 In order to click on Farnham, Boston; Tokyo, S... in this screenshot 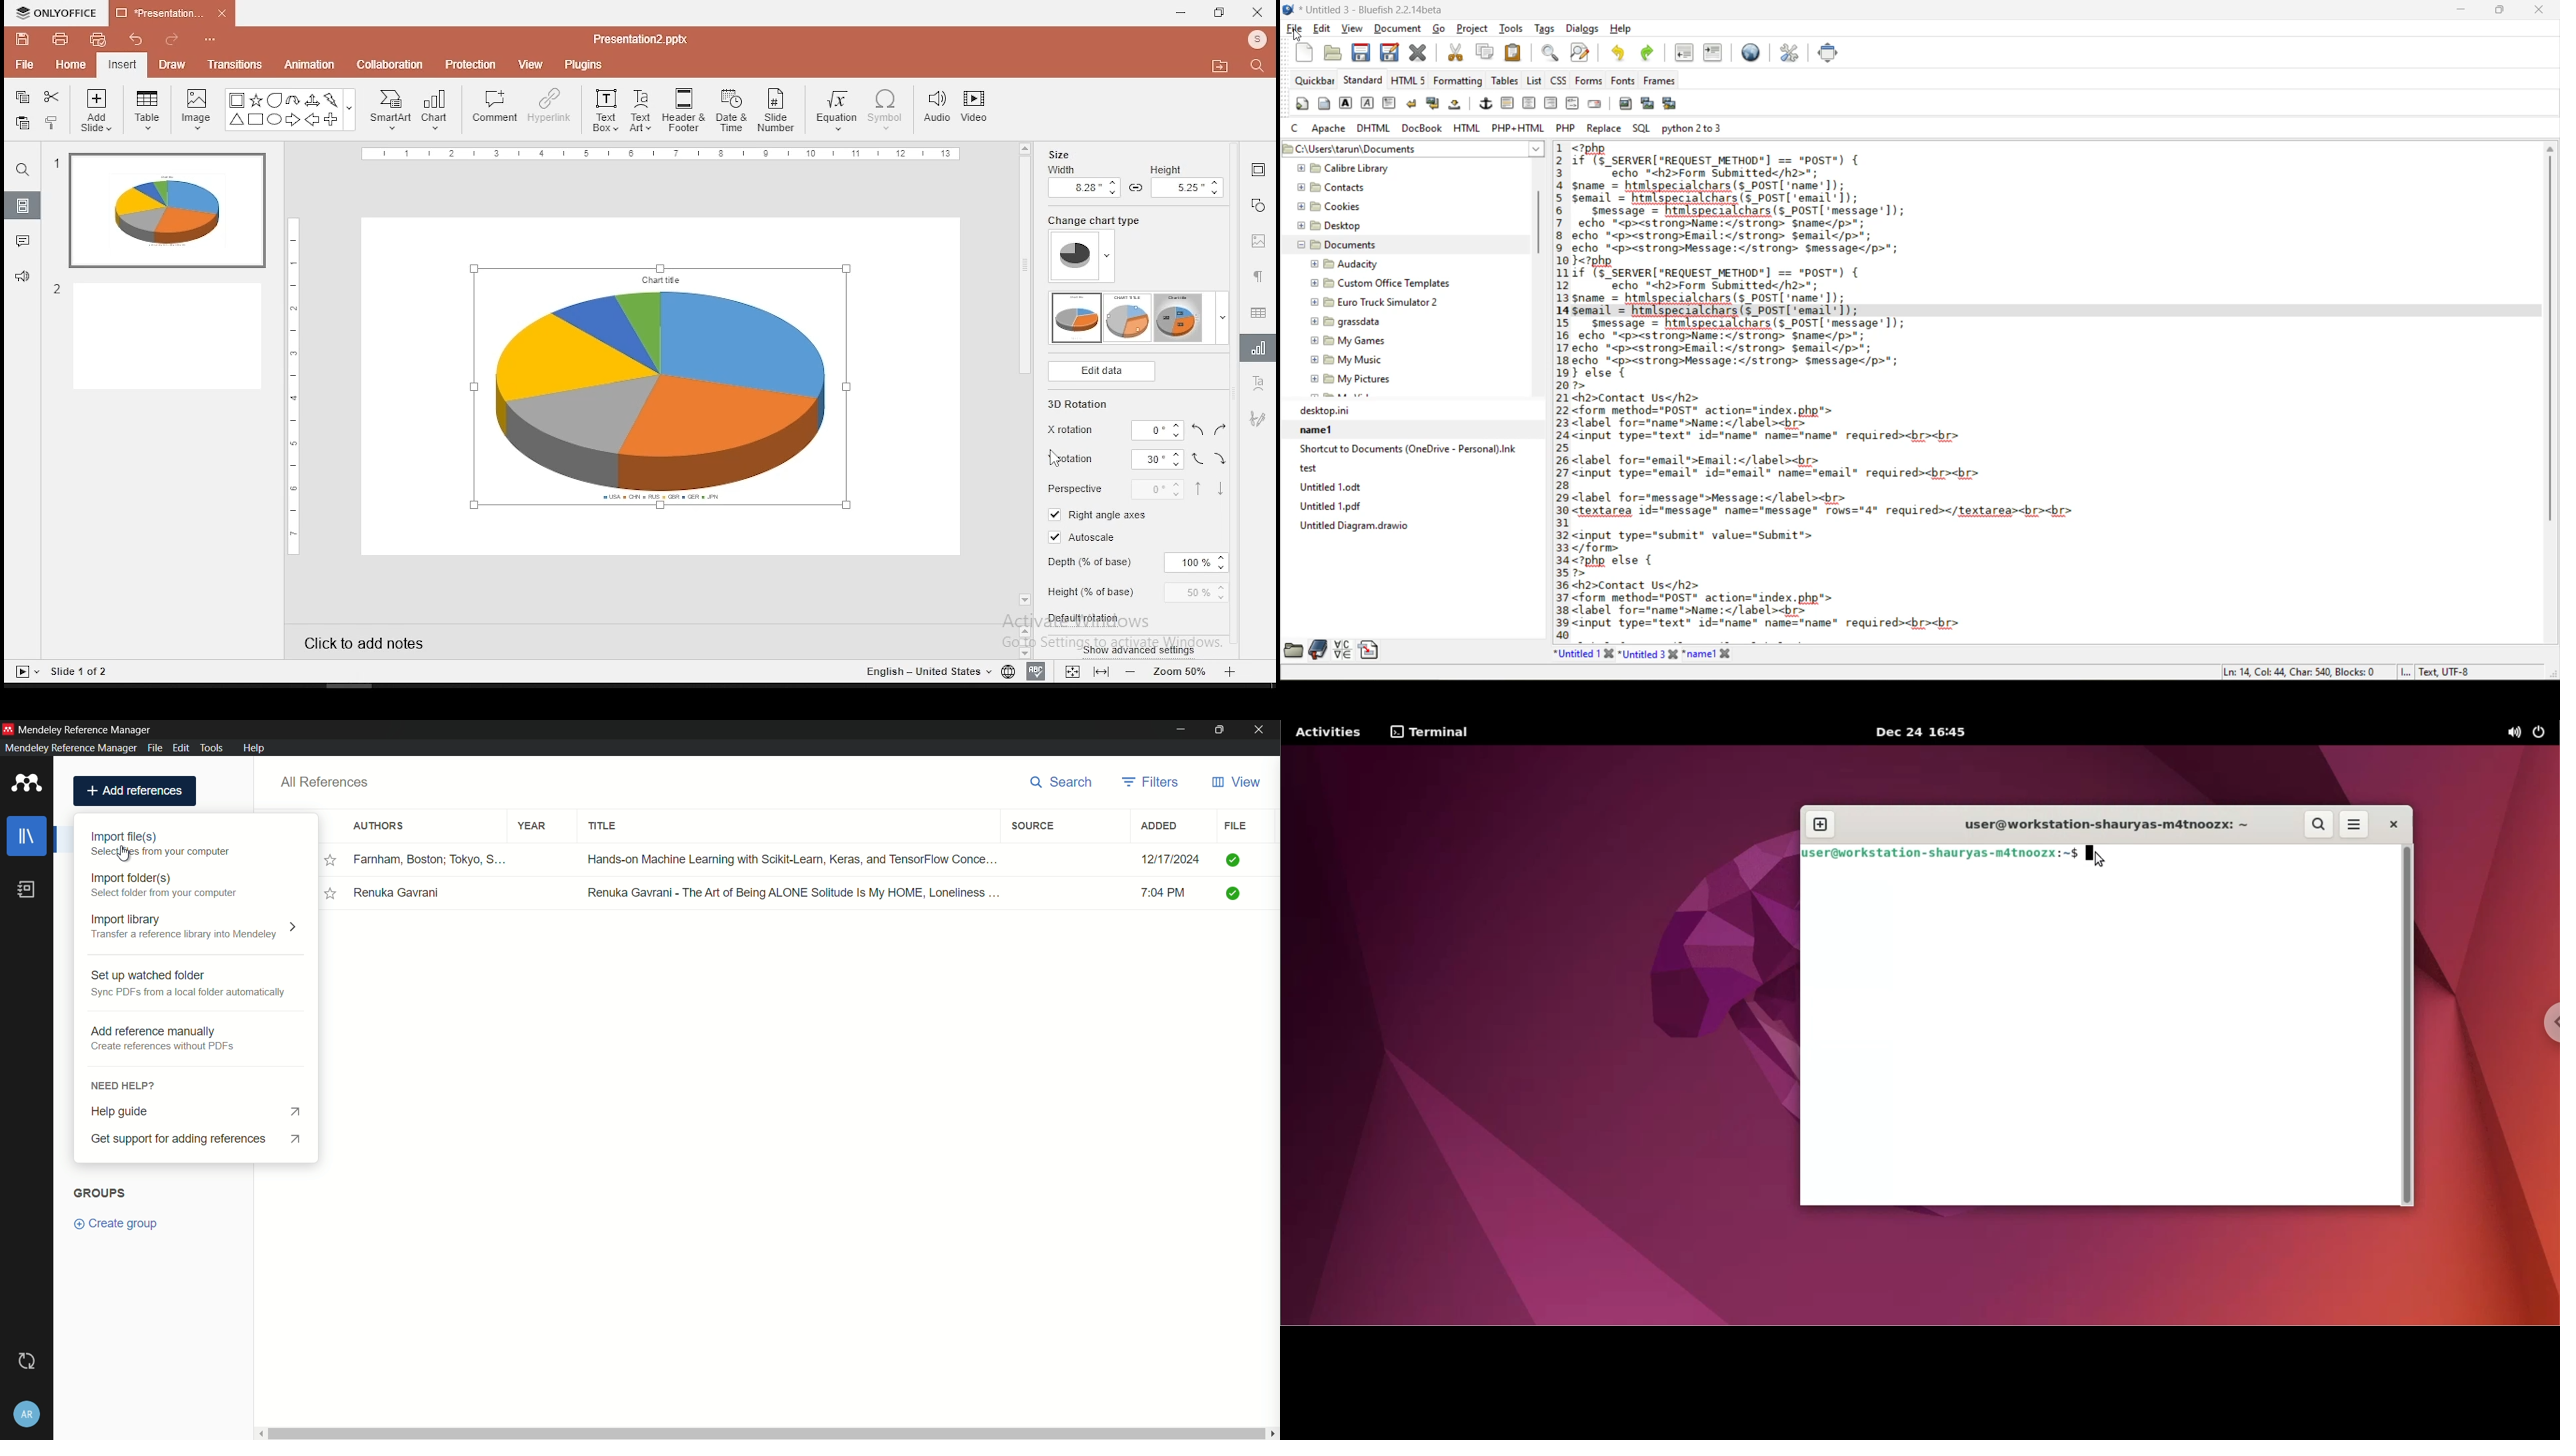, I will do `click(432, 859)`.